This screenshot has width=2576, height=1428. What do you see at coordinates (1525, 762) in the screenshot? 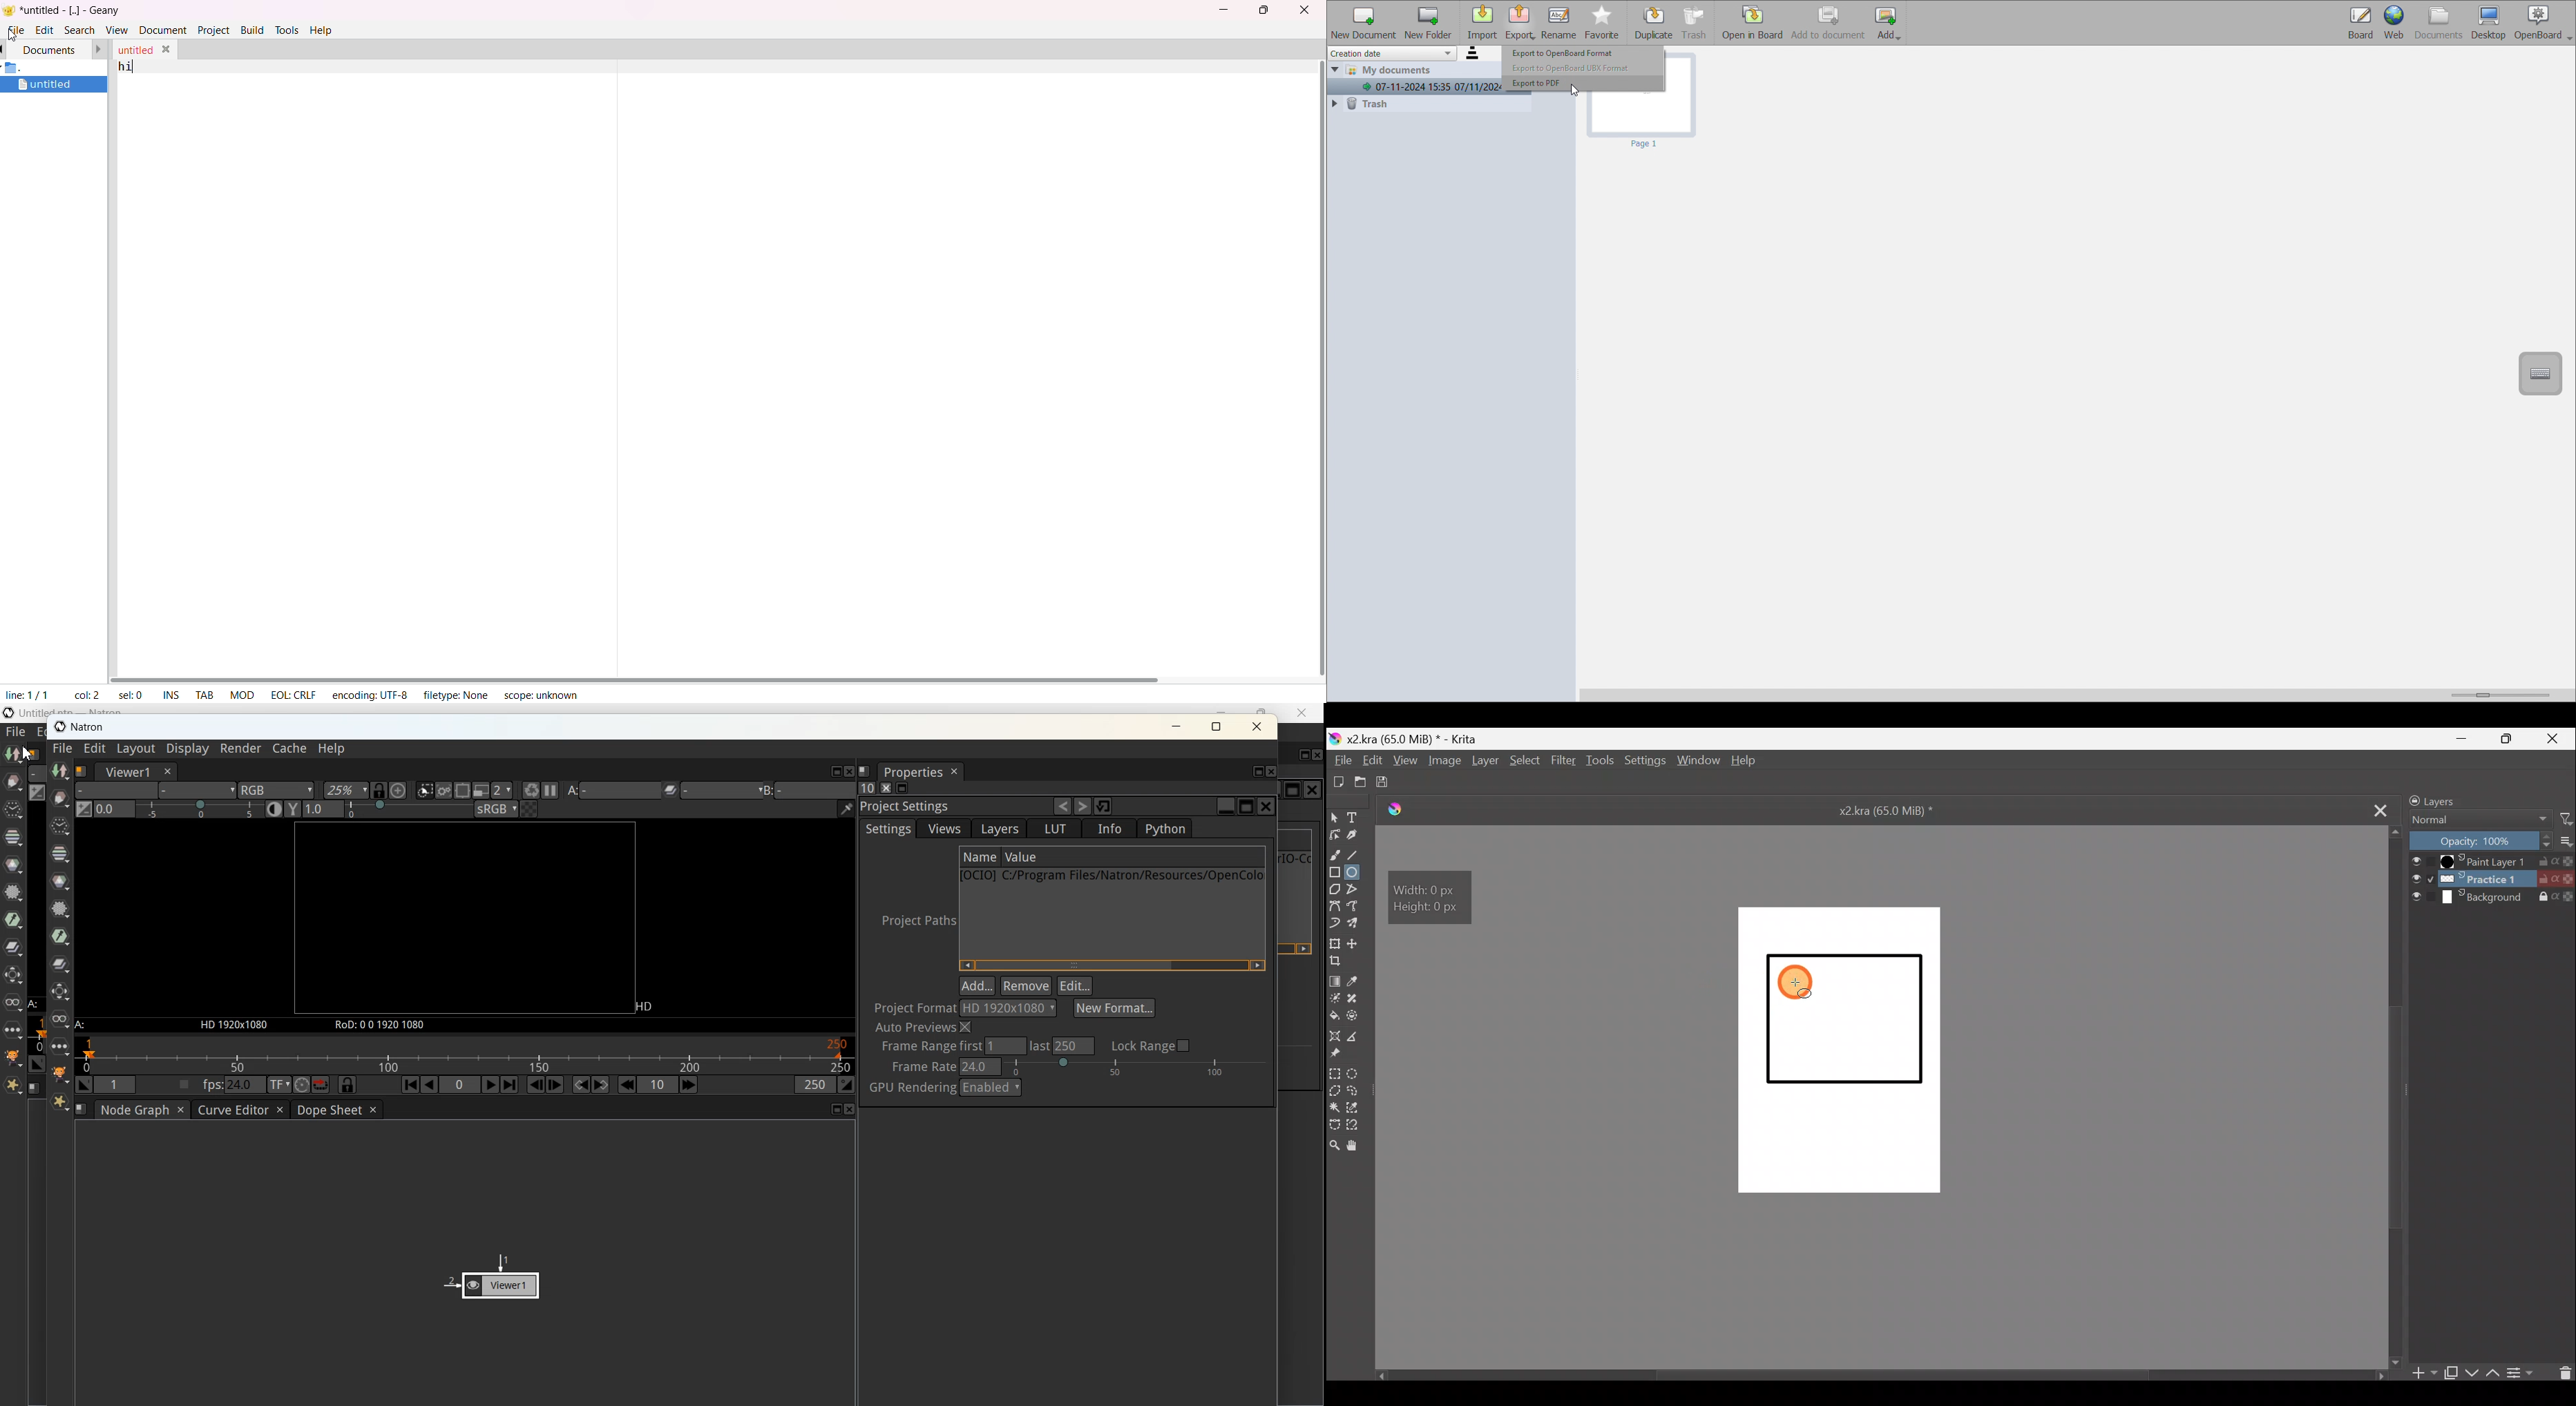
I see `Select` at bounding box center [1525, 762].